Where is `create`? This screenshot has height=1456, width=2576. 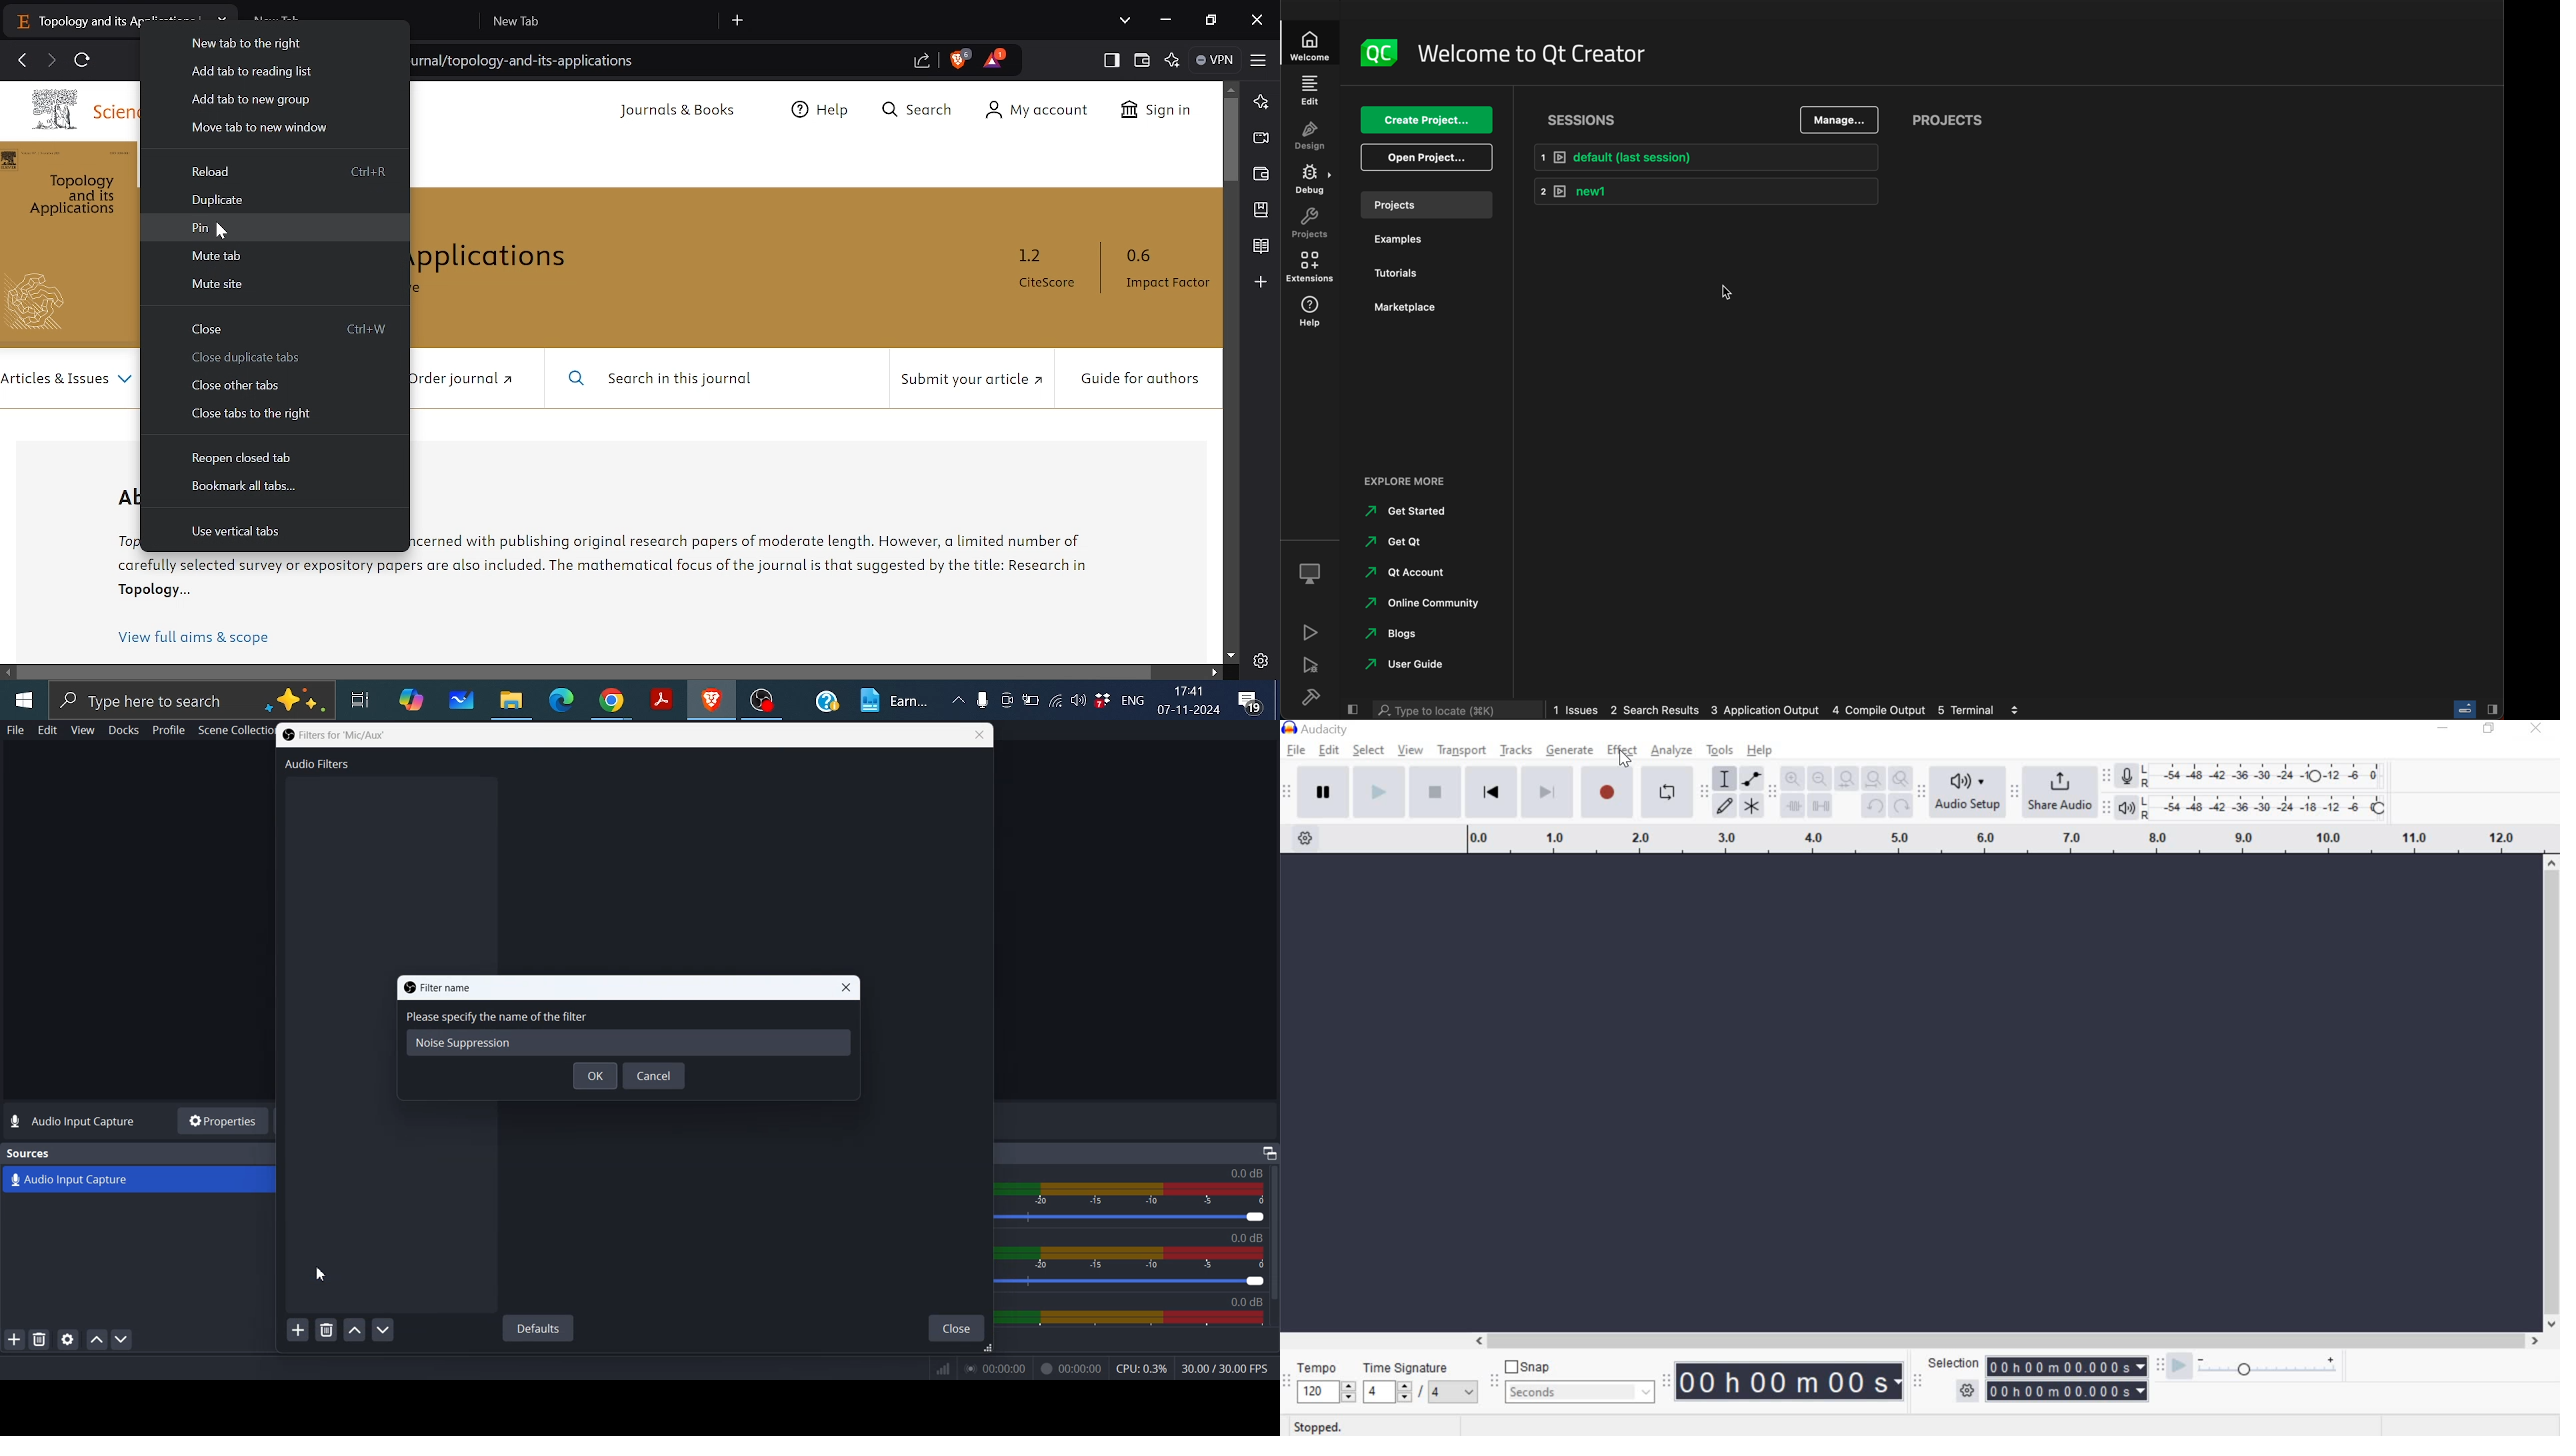 create is located at coordinates (1430, 116).